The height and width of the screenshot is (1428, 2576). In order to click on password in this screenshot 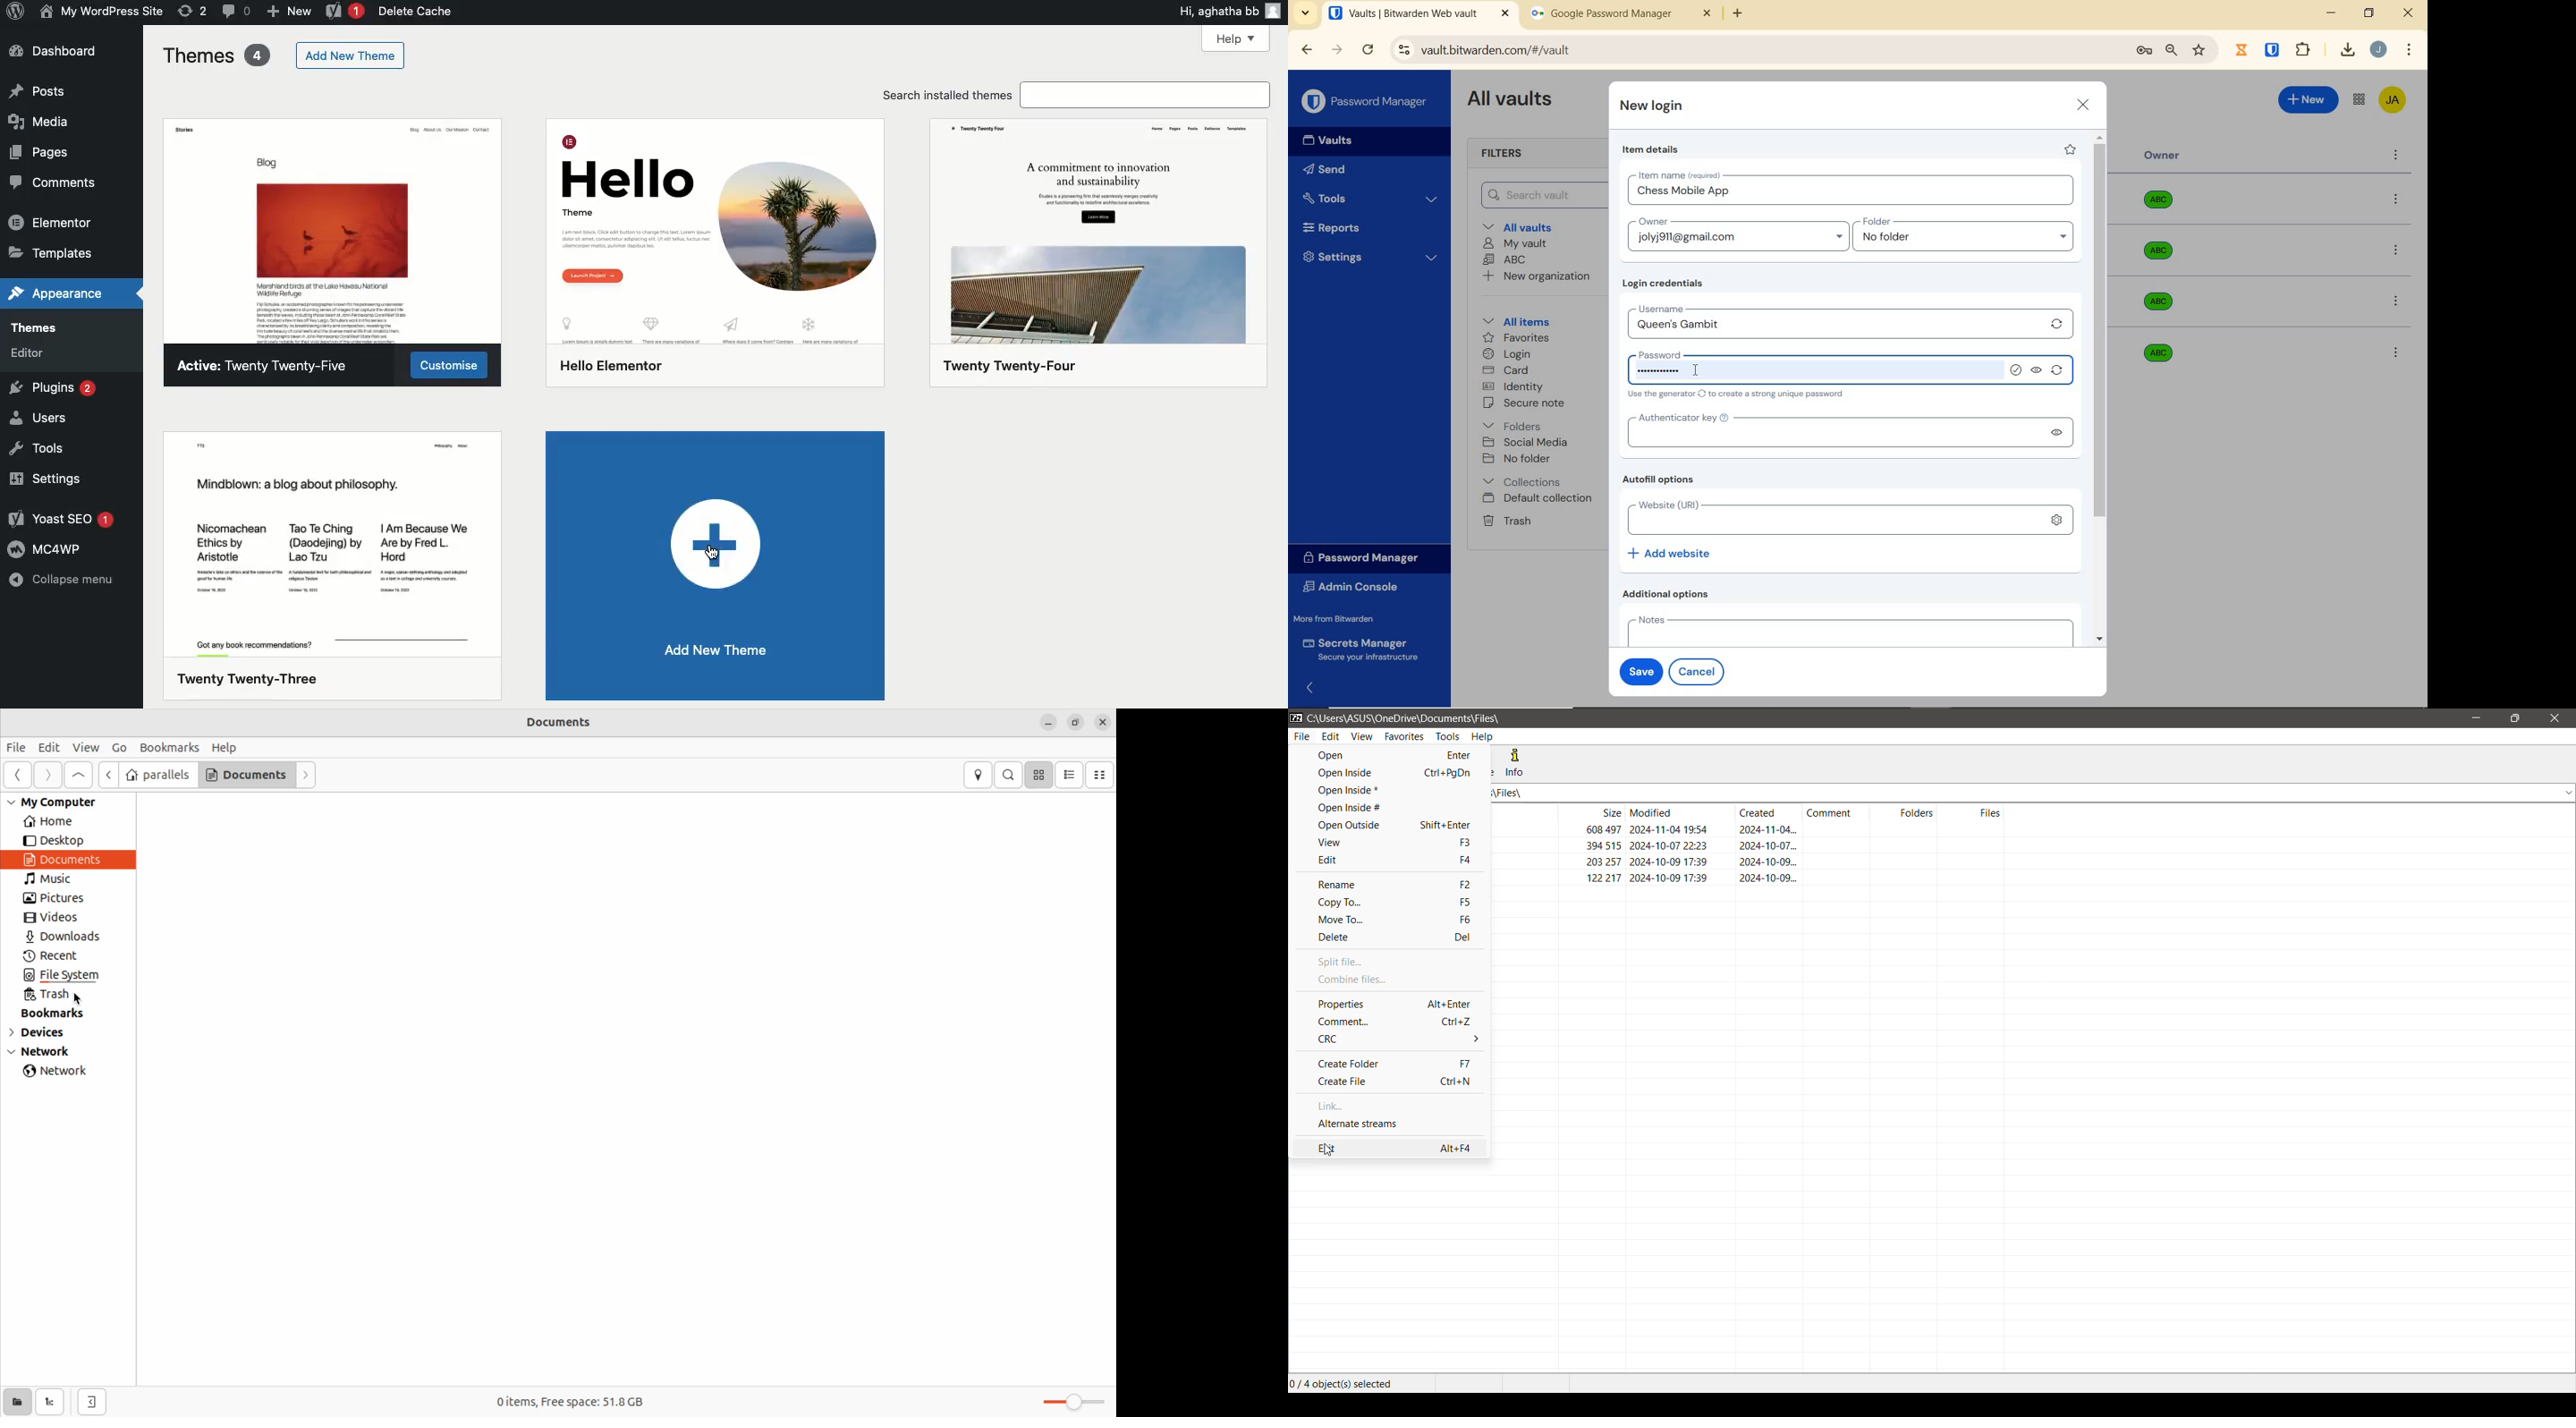, I will do `click(1676, 353)`.